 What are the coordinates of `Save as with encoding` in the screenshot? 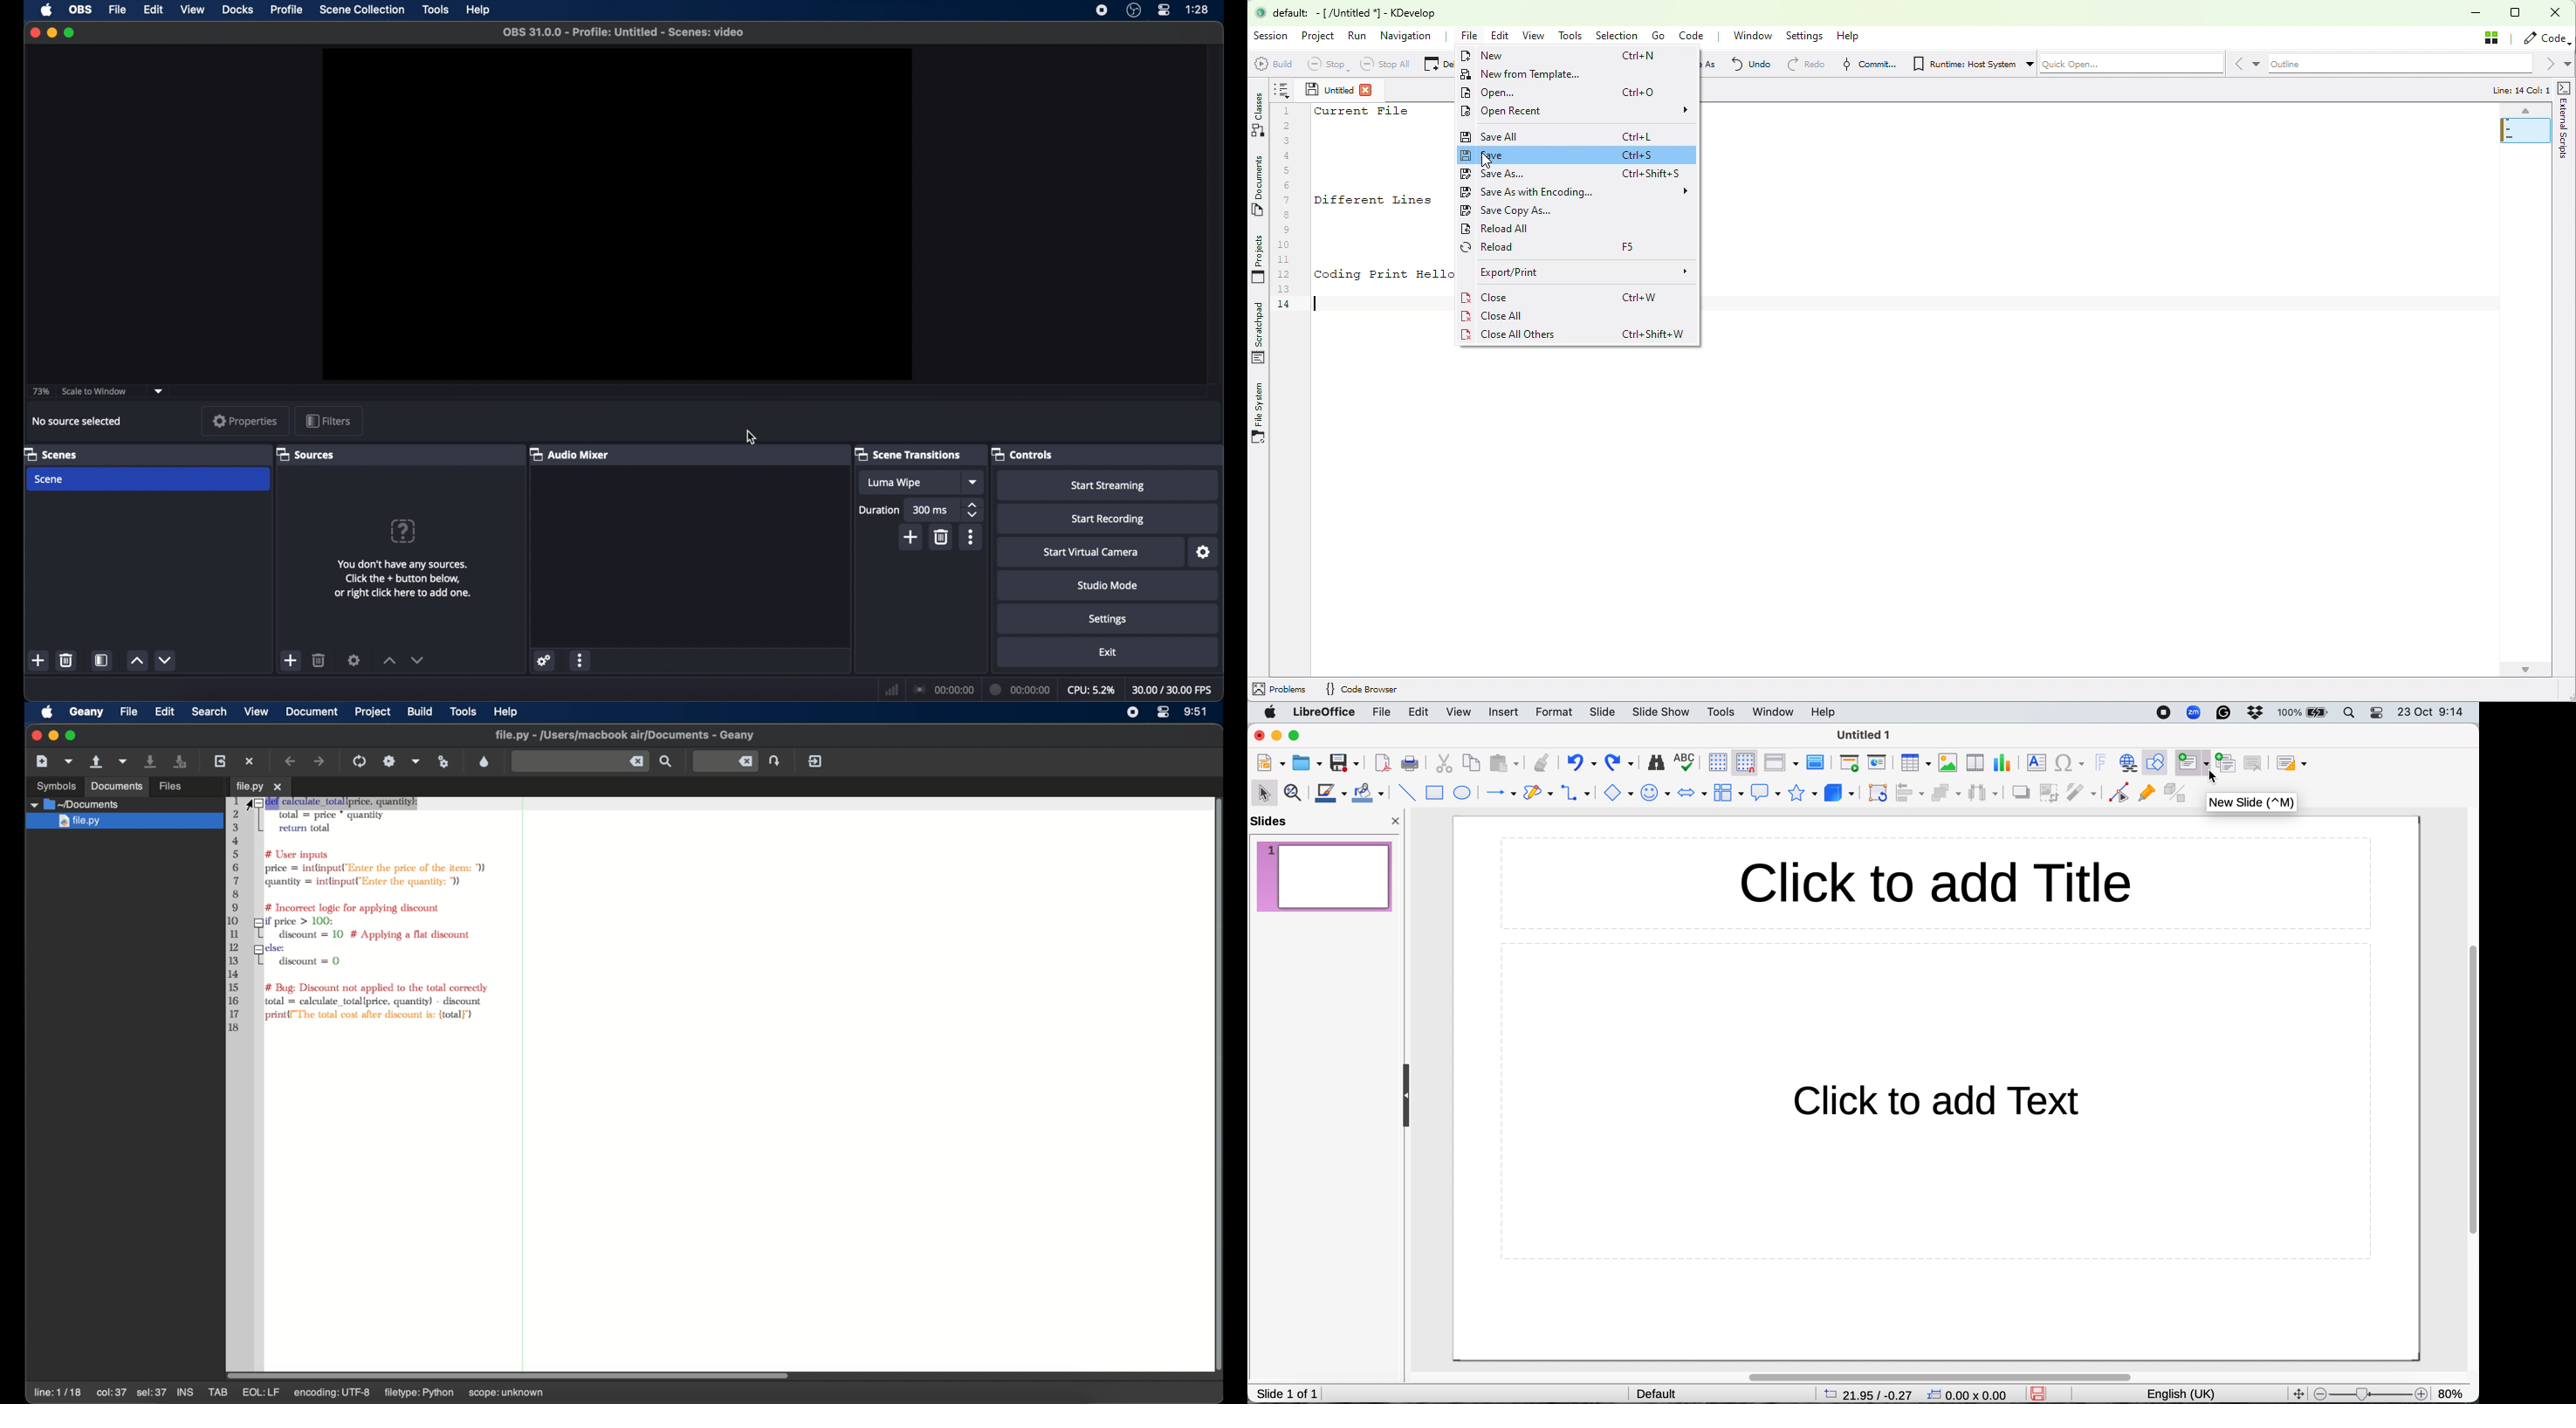 It's located at (1582, 193).